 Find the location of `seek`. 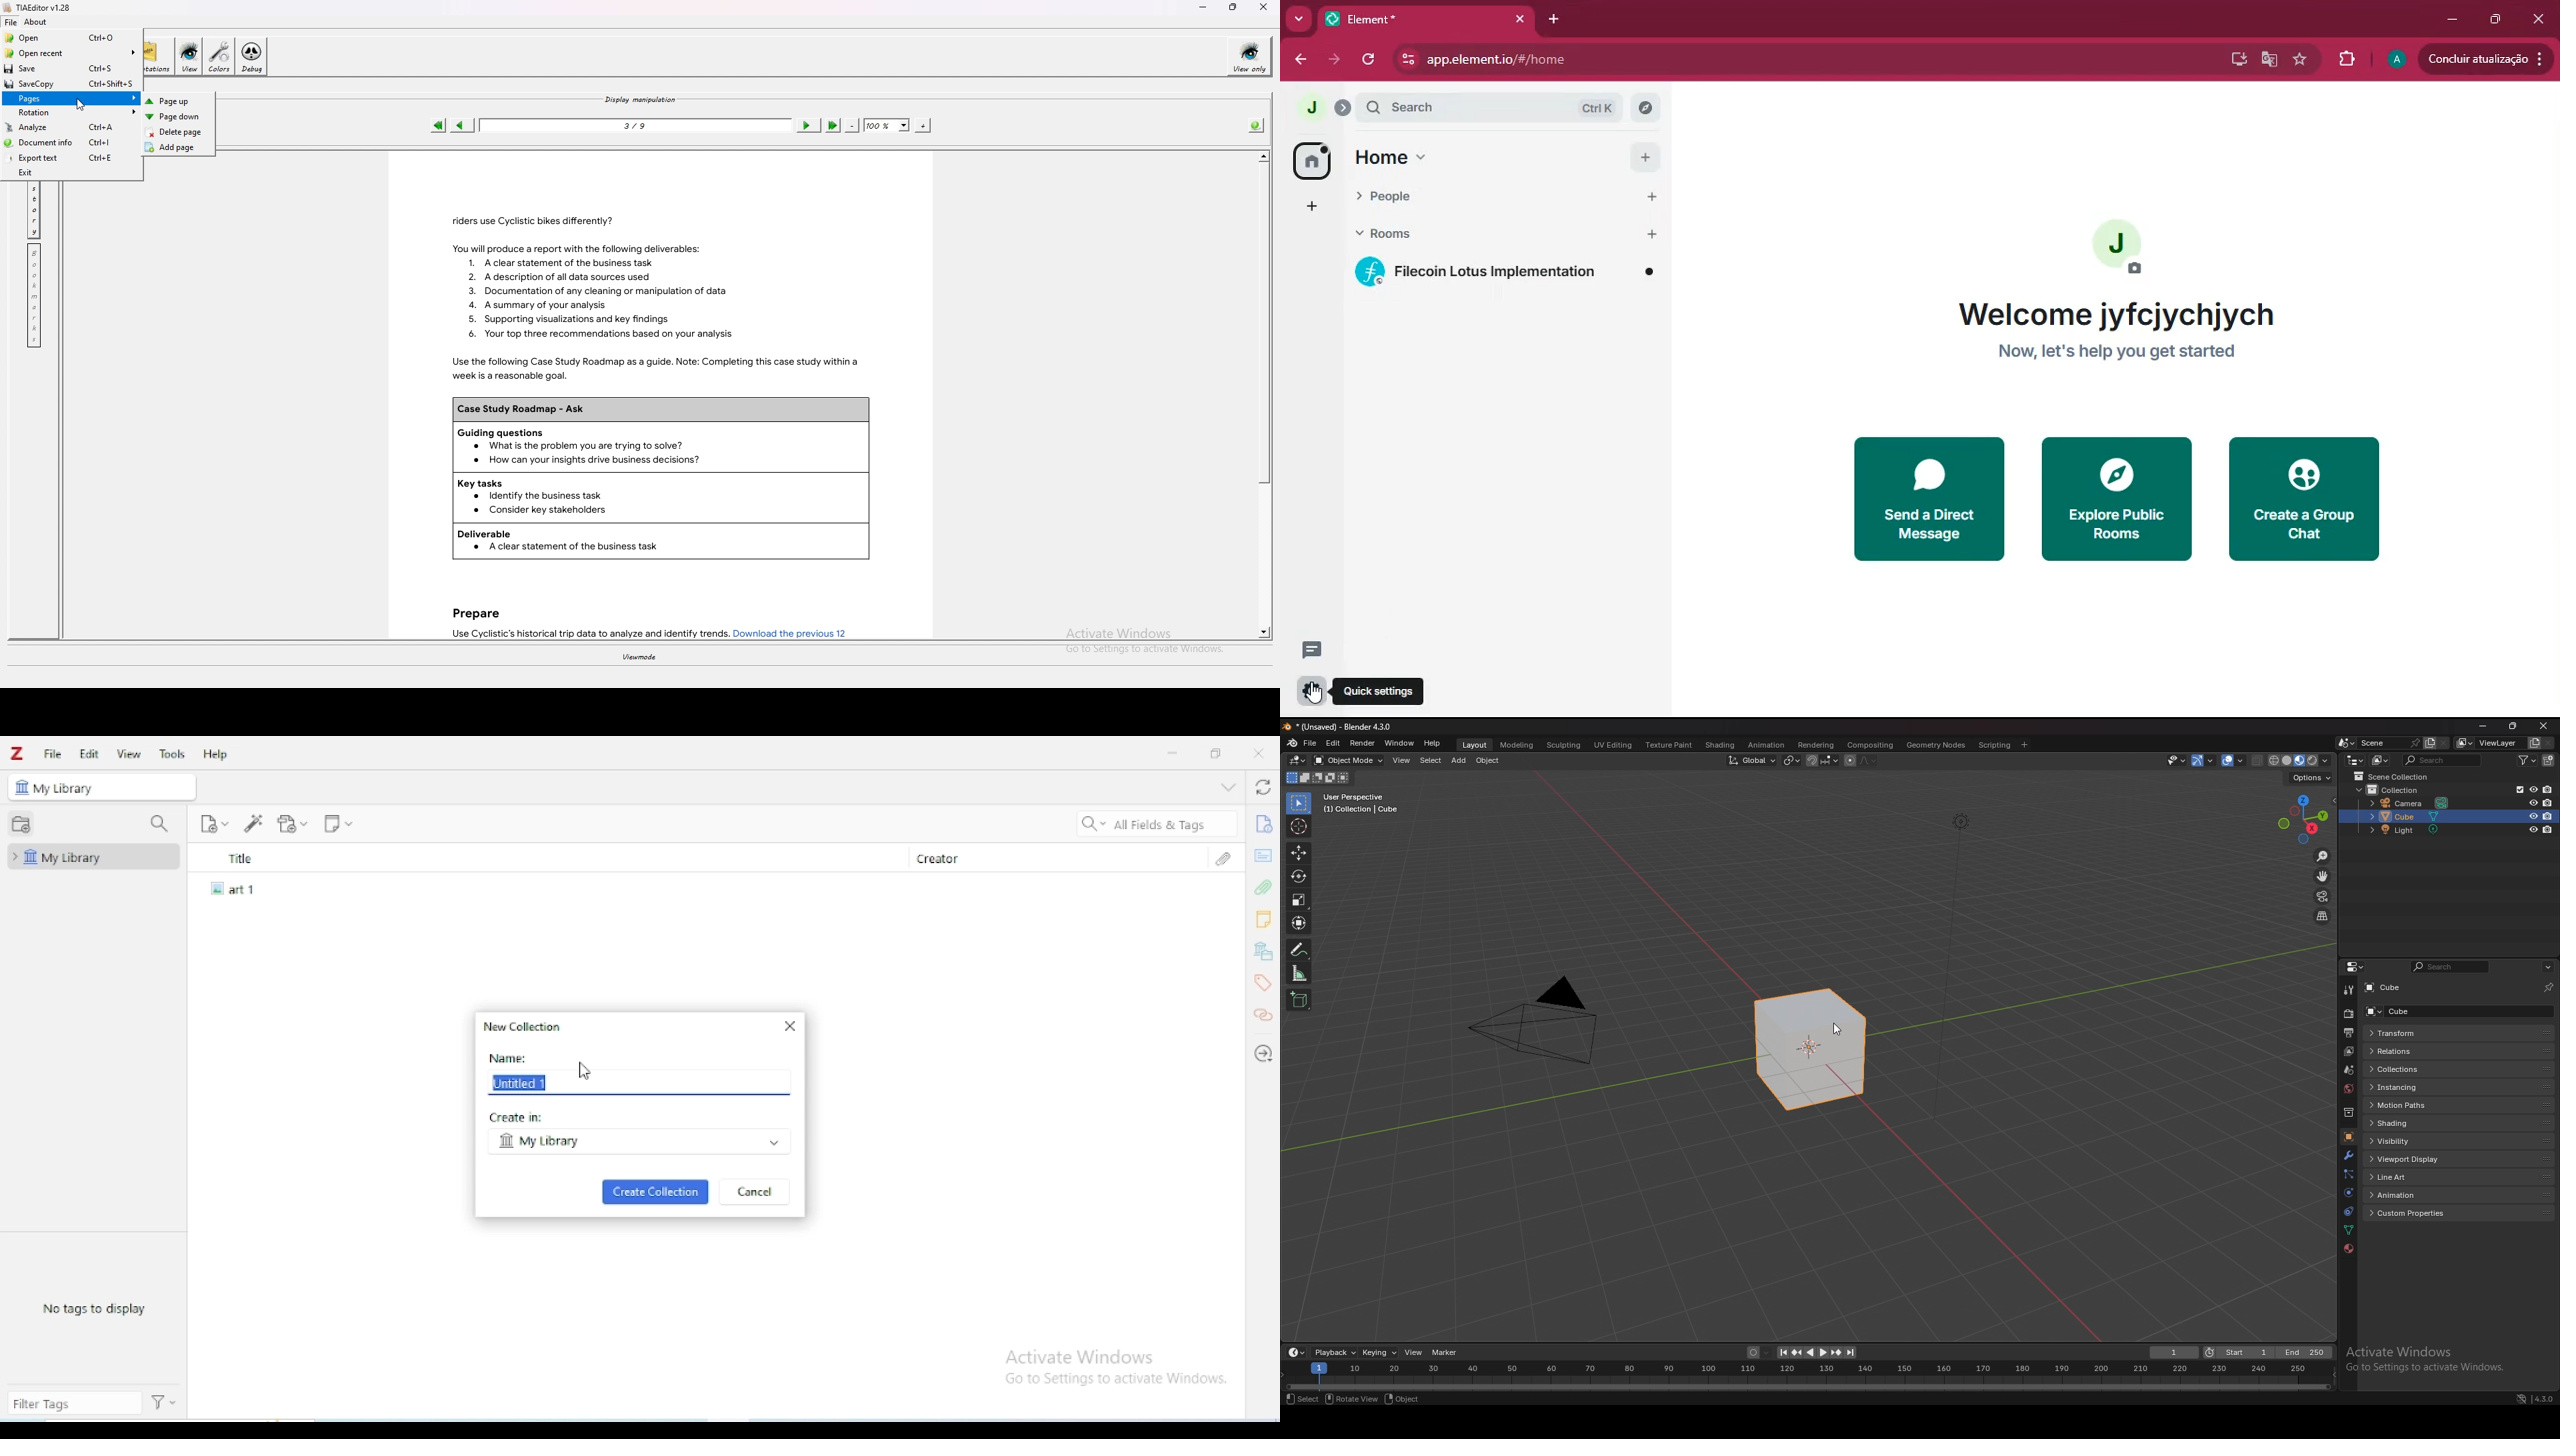

seek is located at coordinates (1807, 1378).